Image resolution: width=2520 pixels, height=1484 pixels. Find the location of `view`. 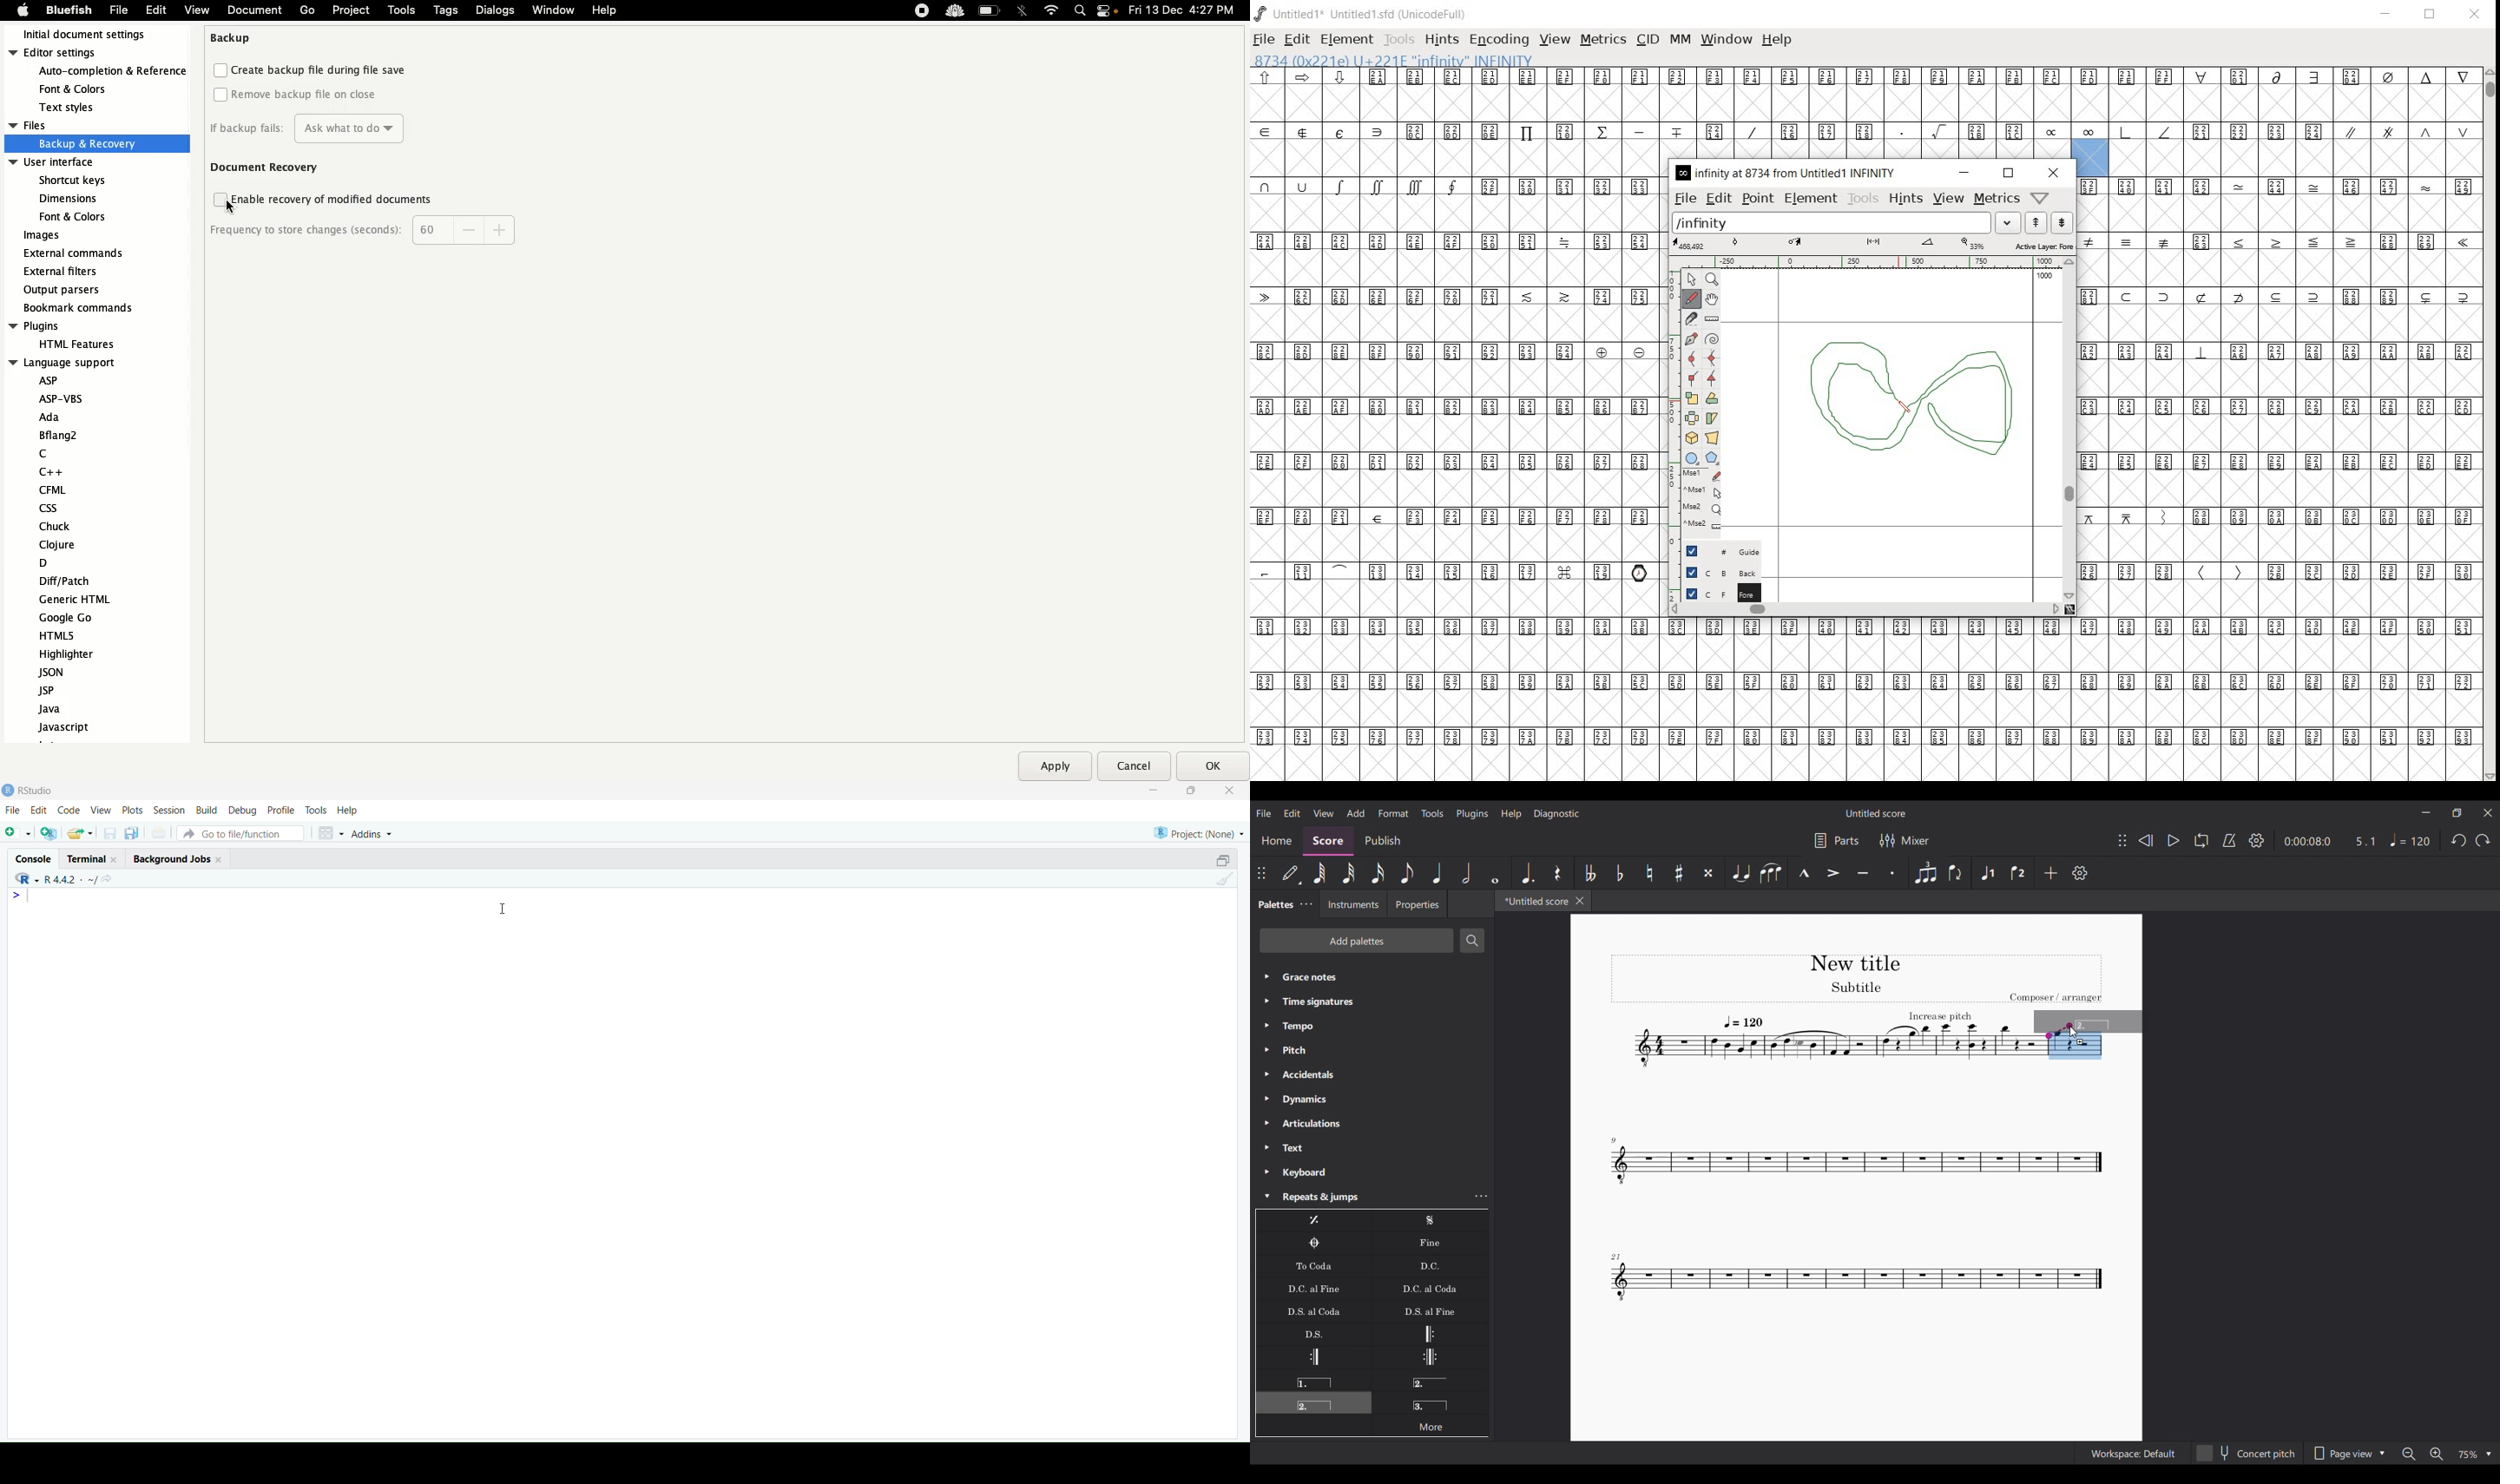

view is located at coordinates (1949, 199).